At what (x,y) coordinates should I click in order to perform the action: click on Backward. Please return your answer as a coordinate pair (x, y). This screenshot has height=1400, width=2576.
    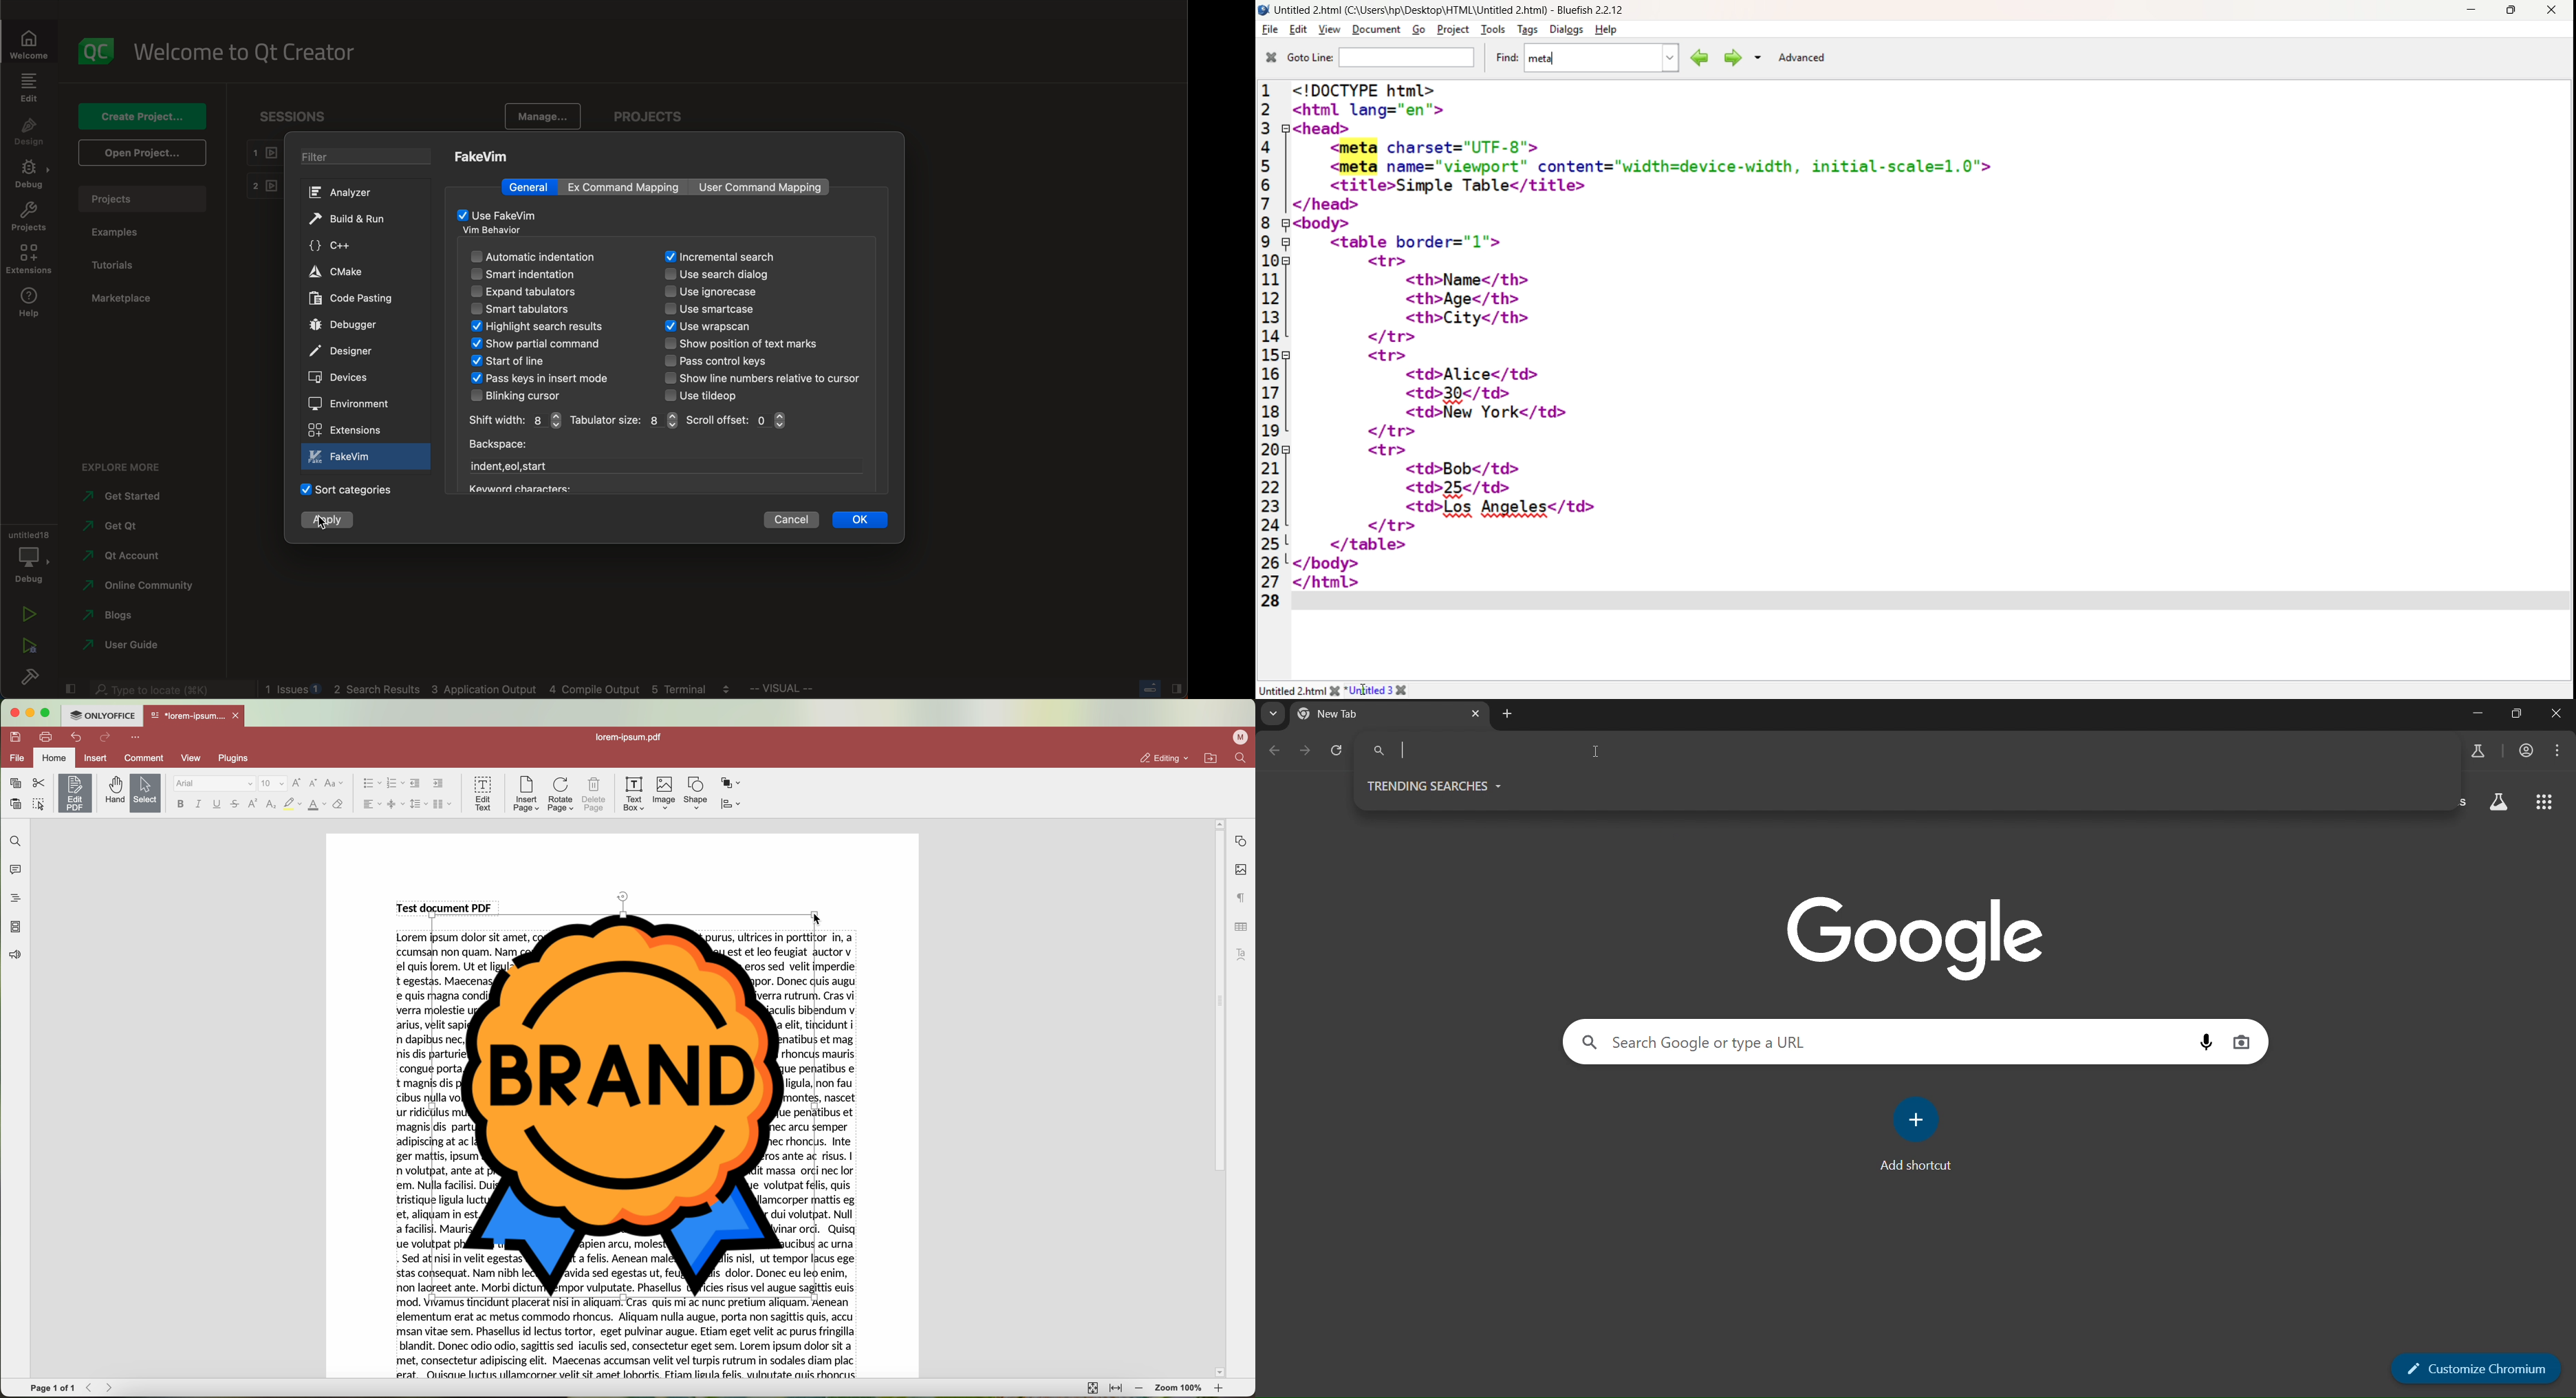
    Looking at the image, I should click on (92, 1387).